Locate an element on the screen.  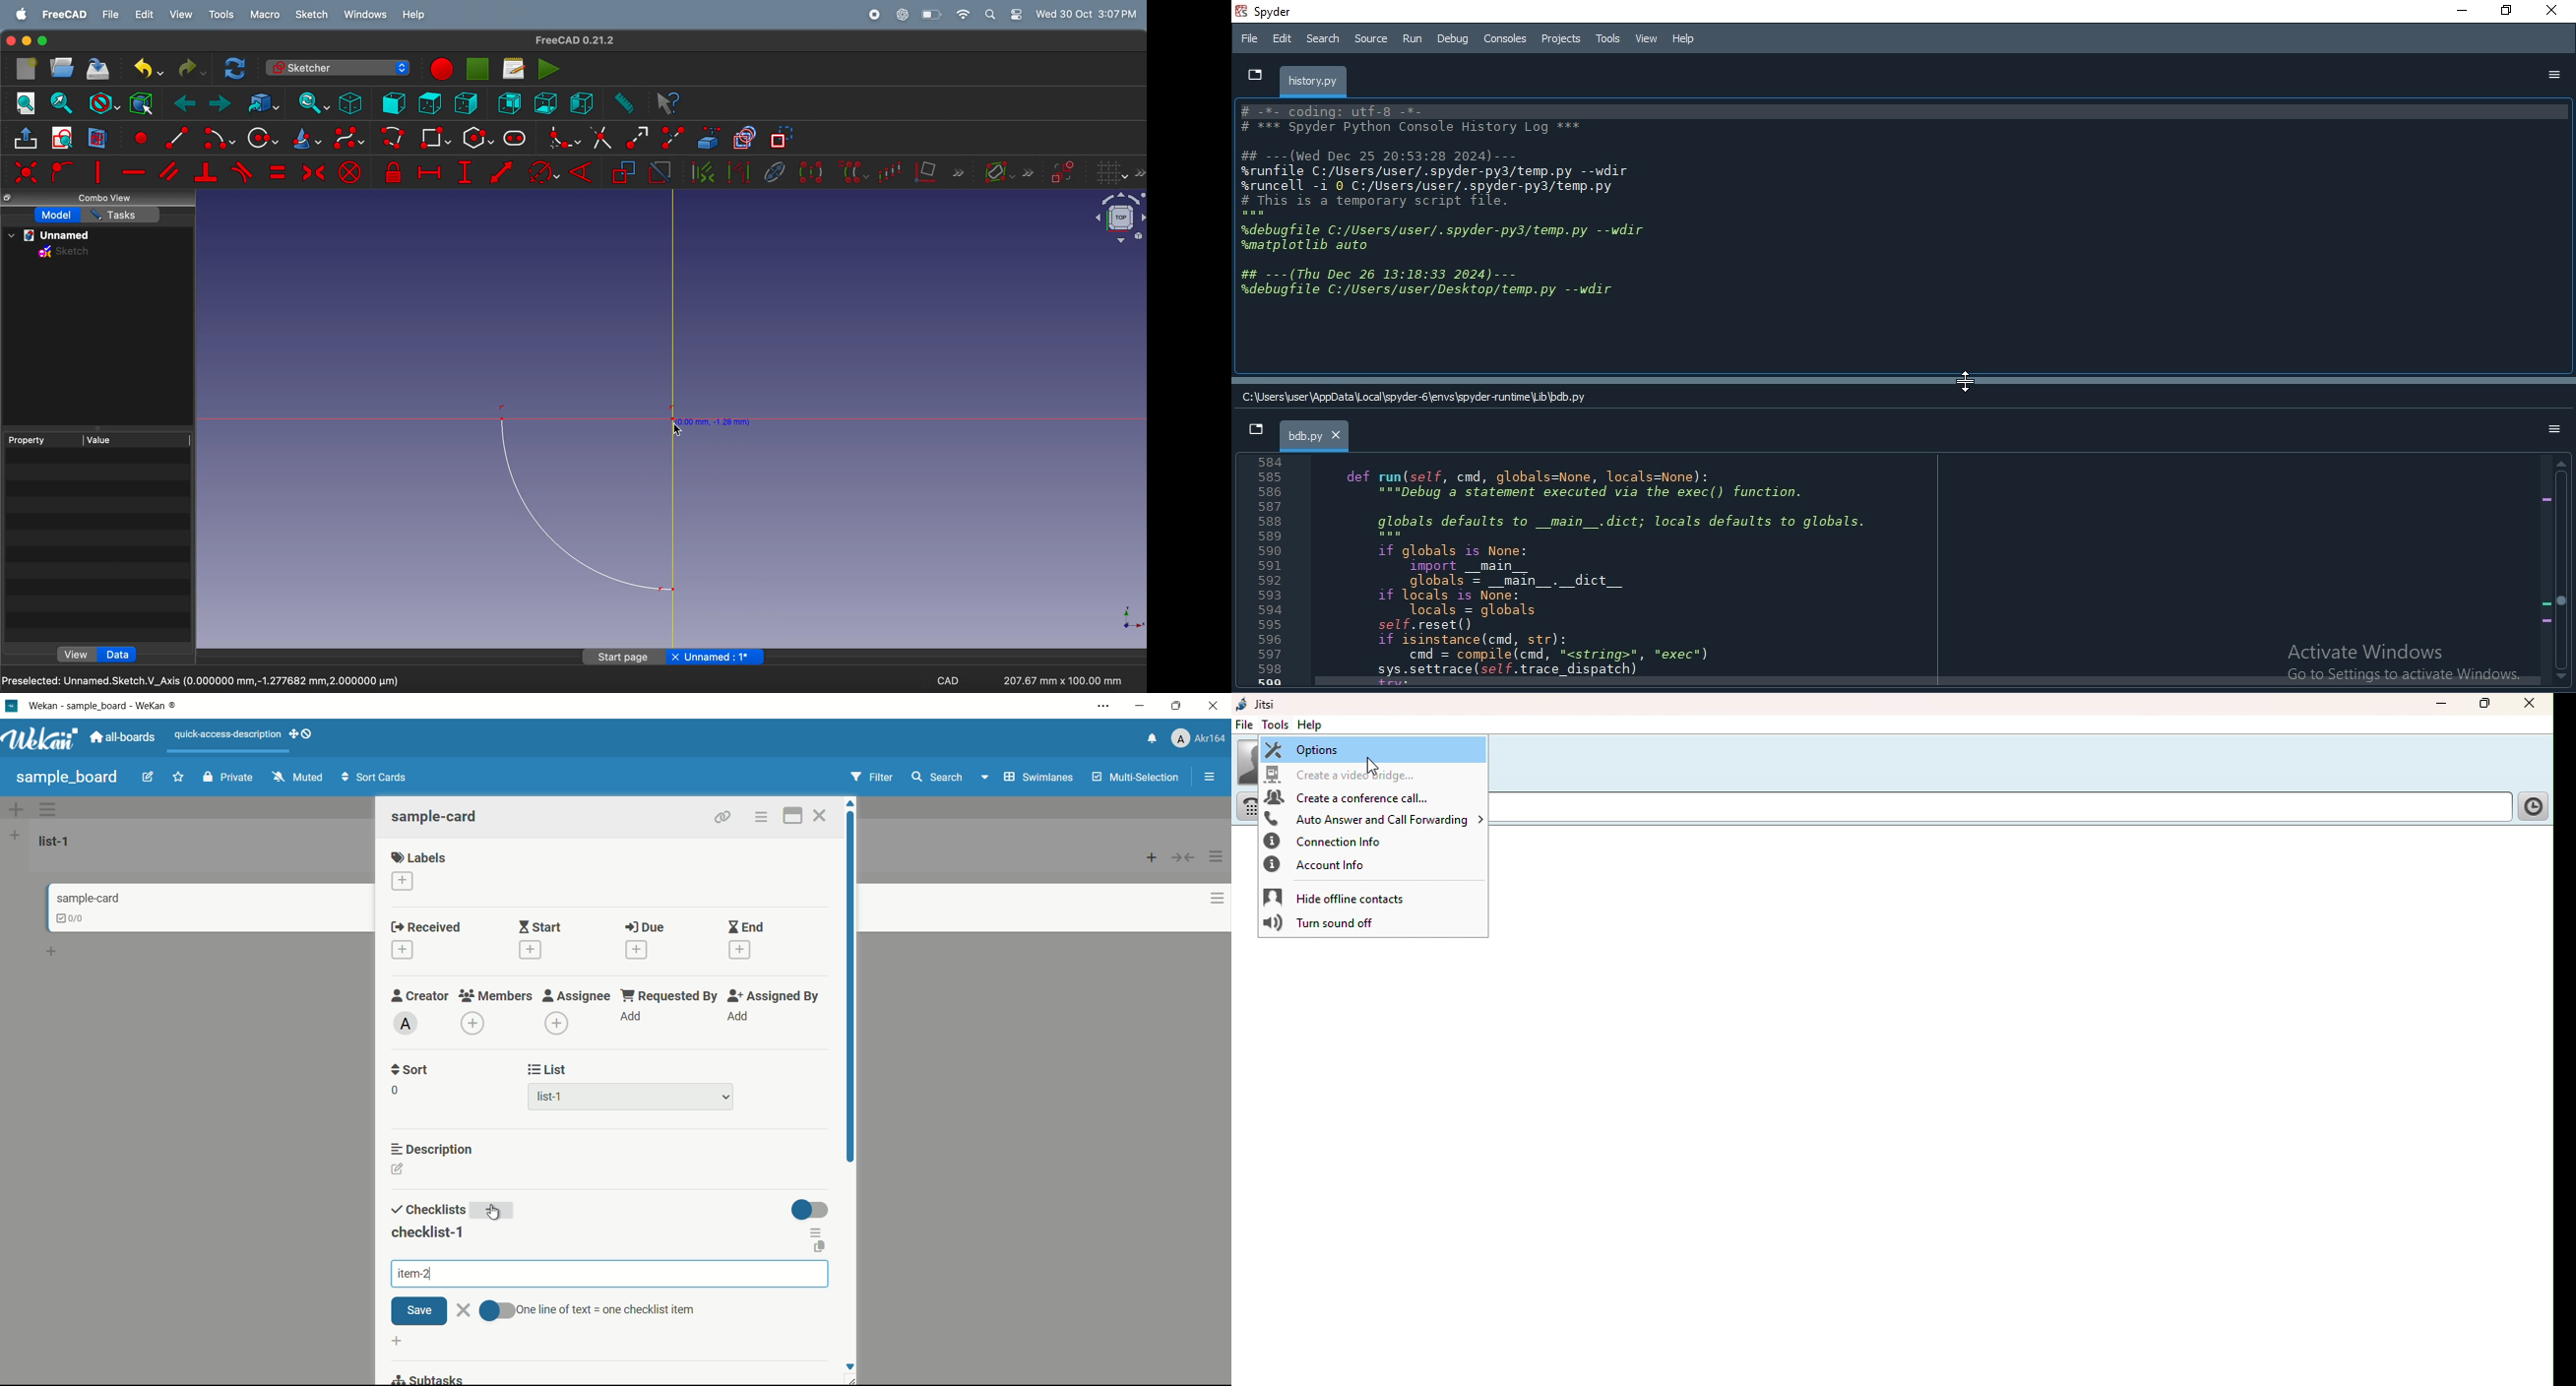
Debug is located at coordinates (1451, 40).